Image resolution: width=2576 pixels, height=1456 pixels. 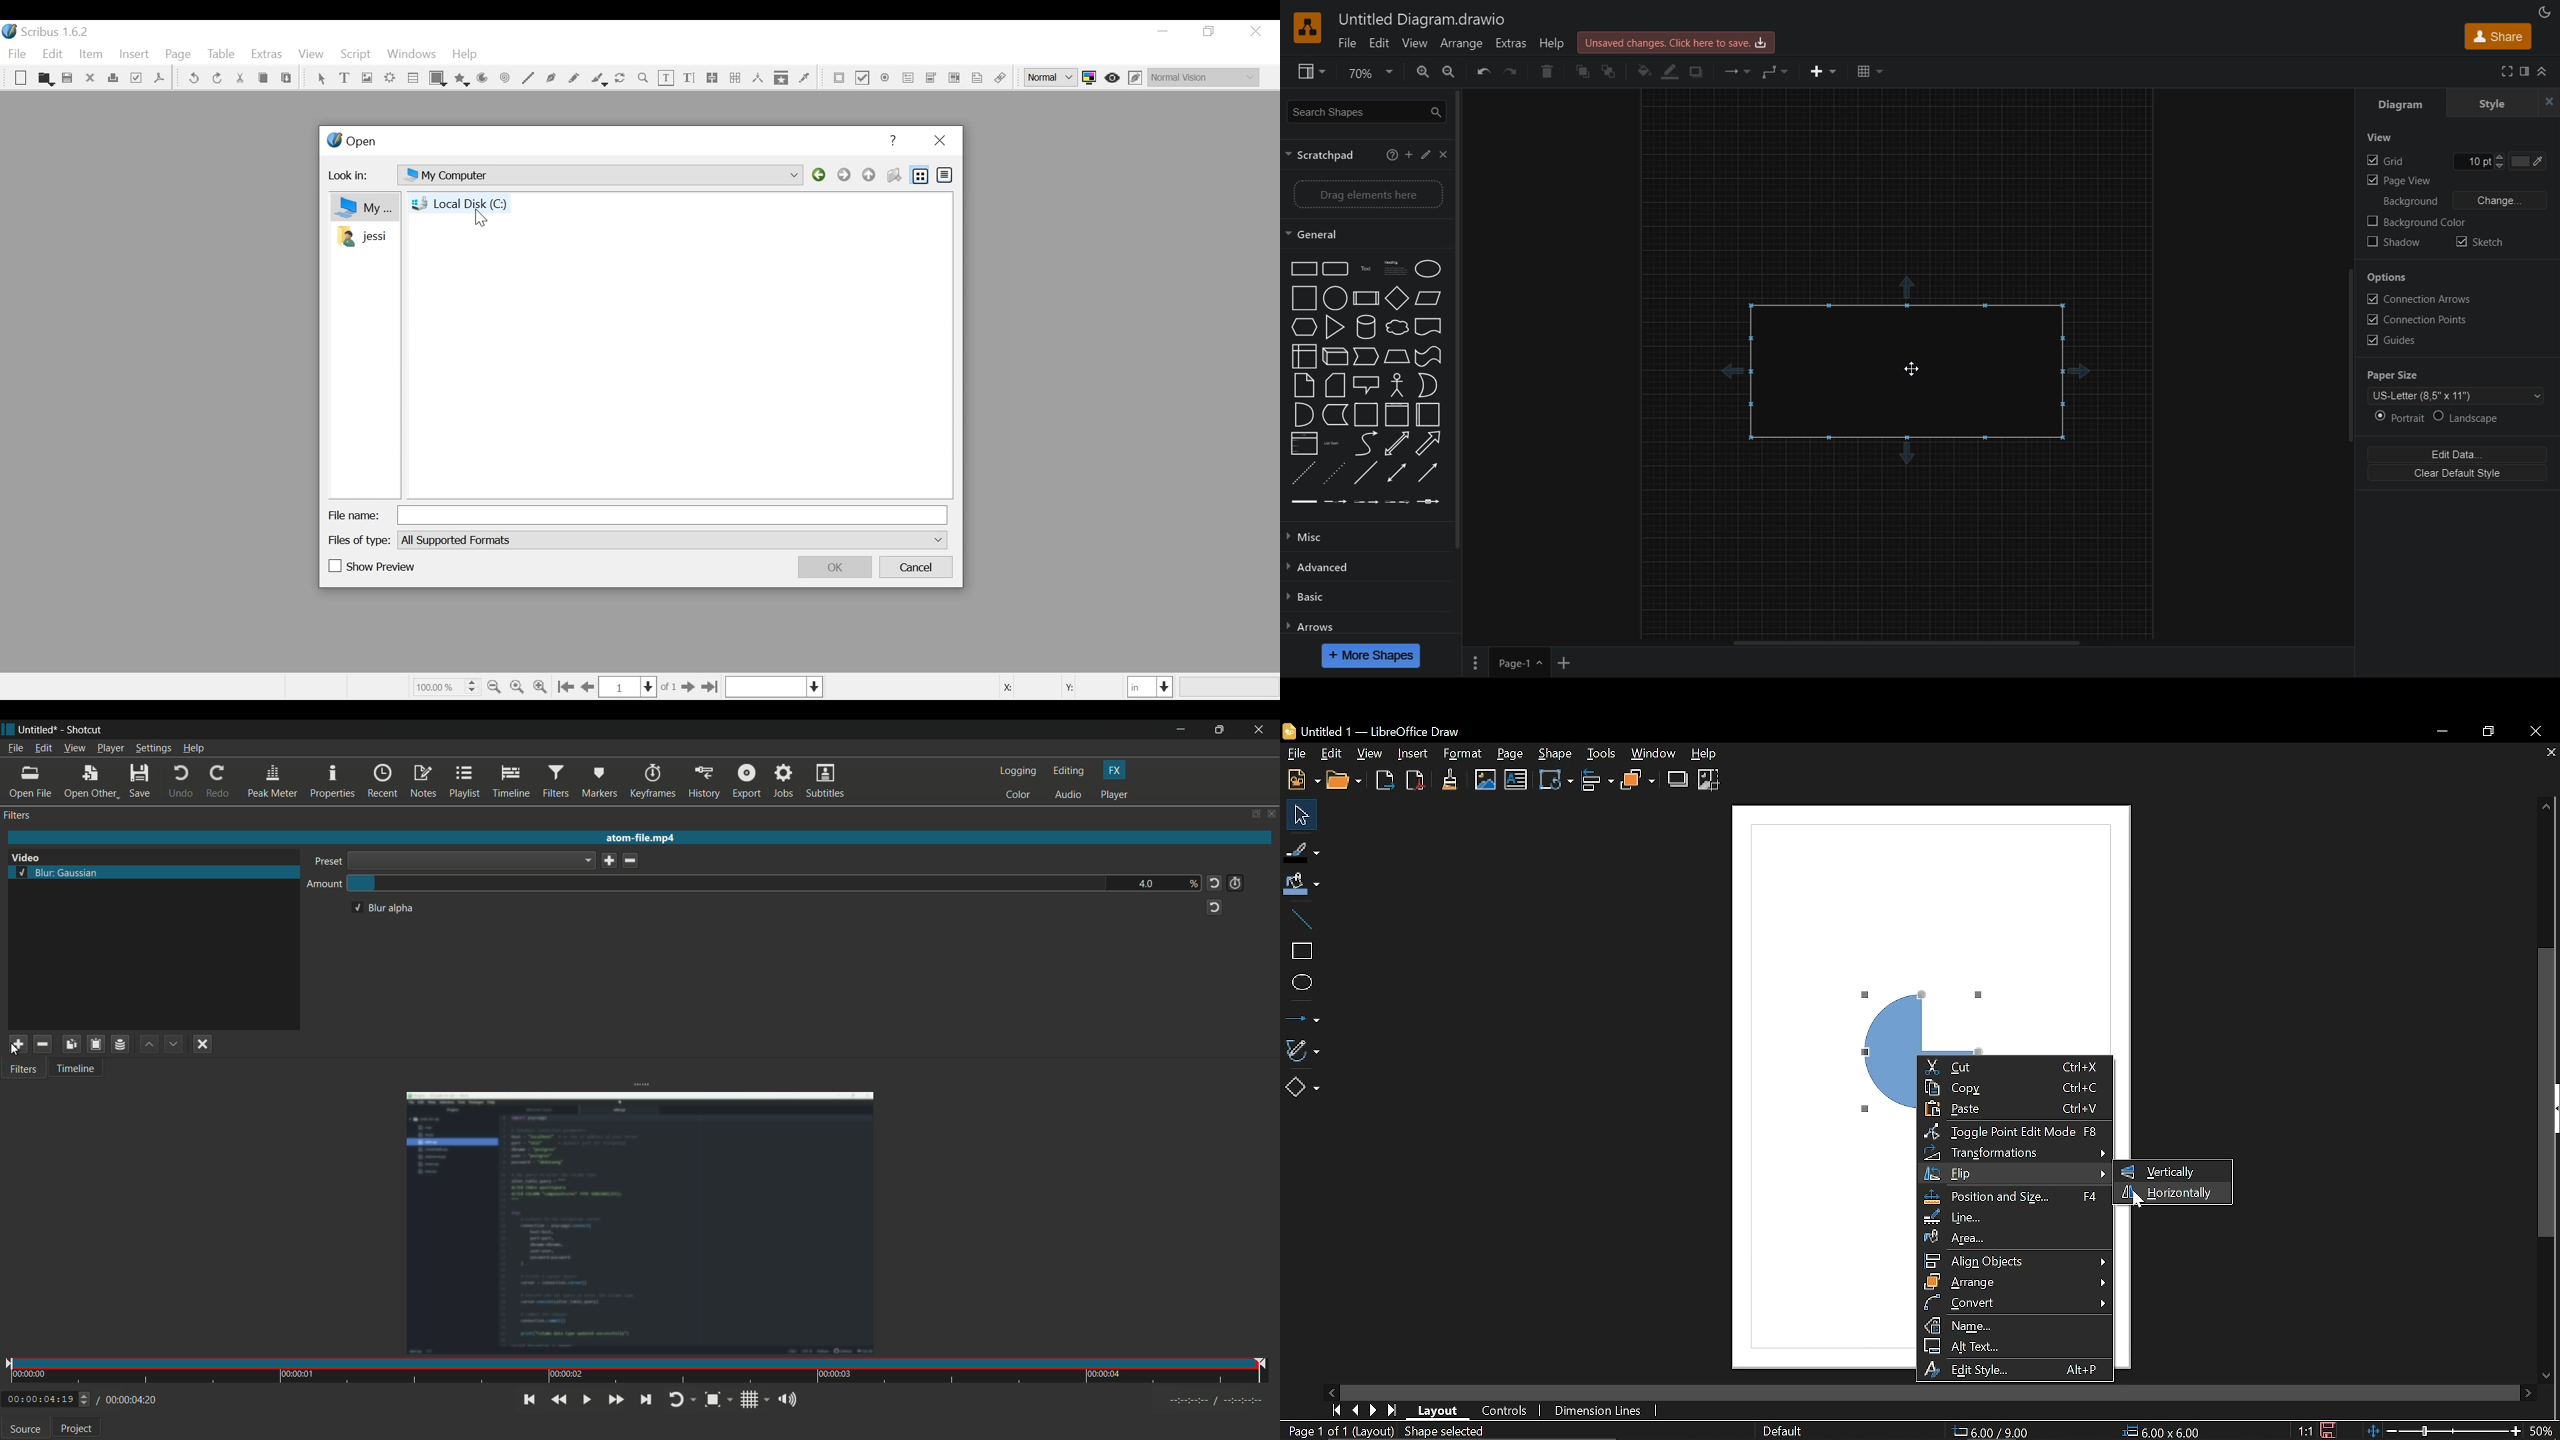 I want to click on Save as PDF, so click(x=159, y=80).